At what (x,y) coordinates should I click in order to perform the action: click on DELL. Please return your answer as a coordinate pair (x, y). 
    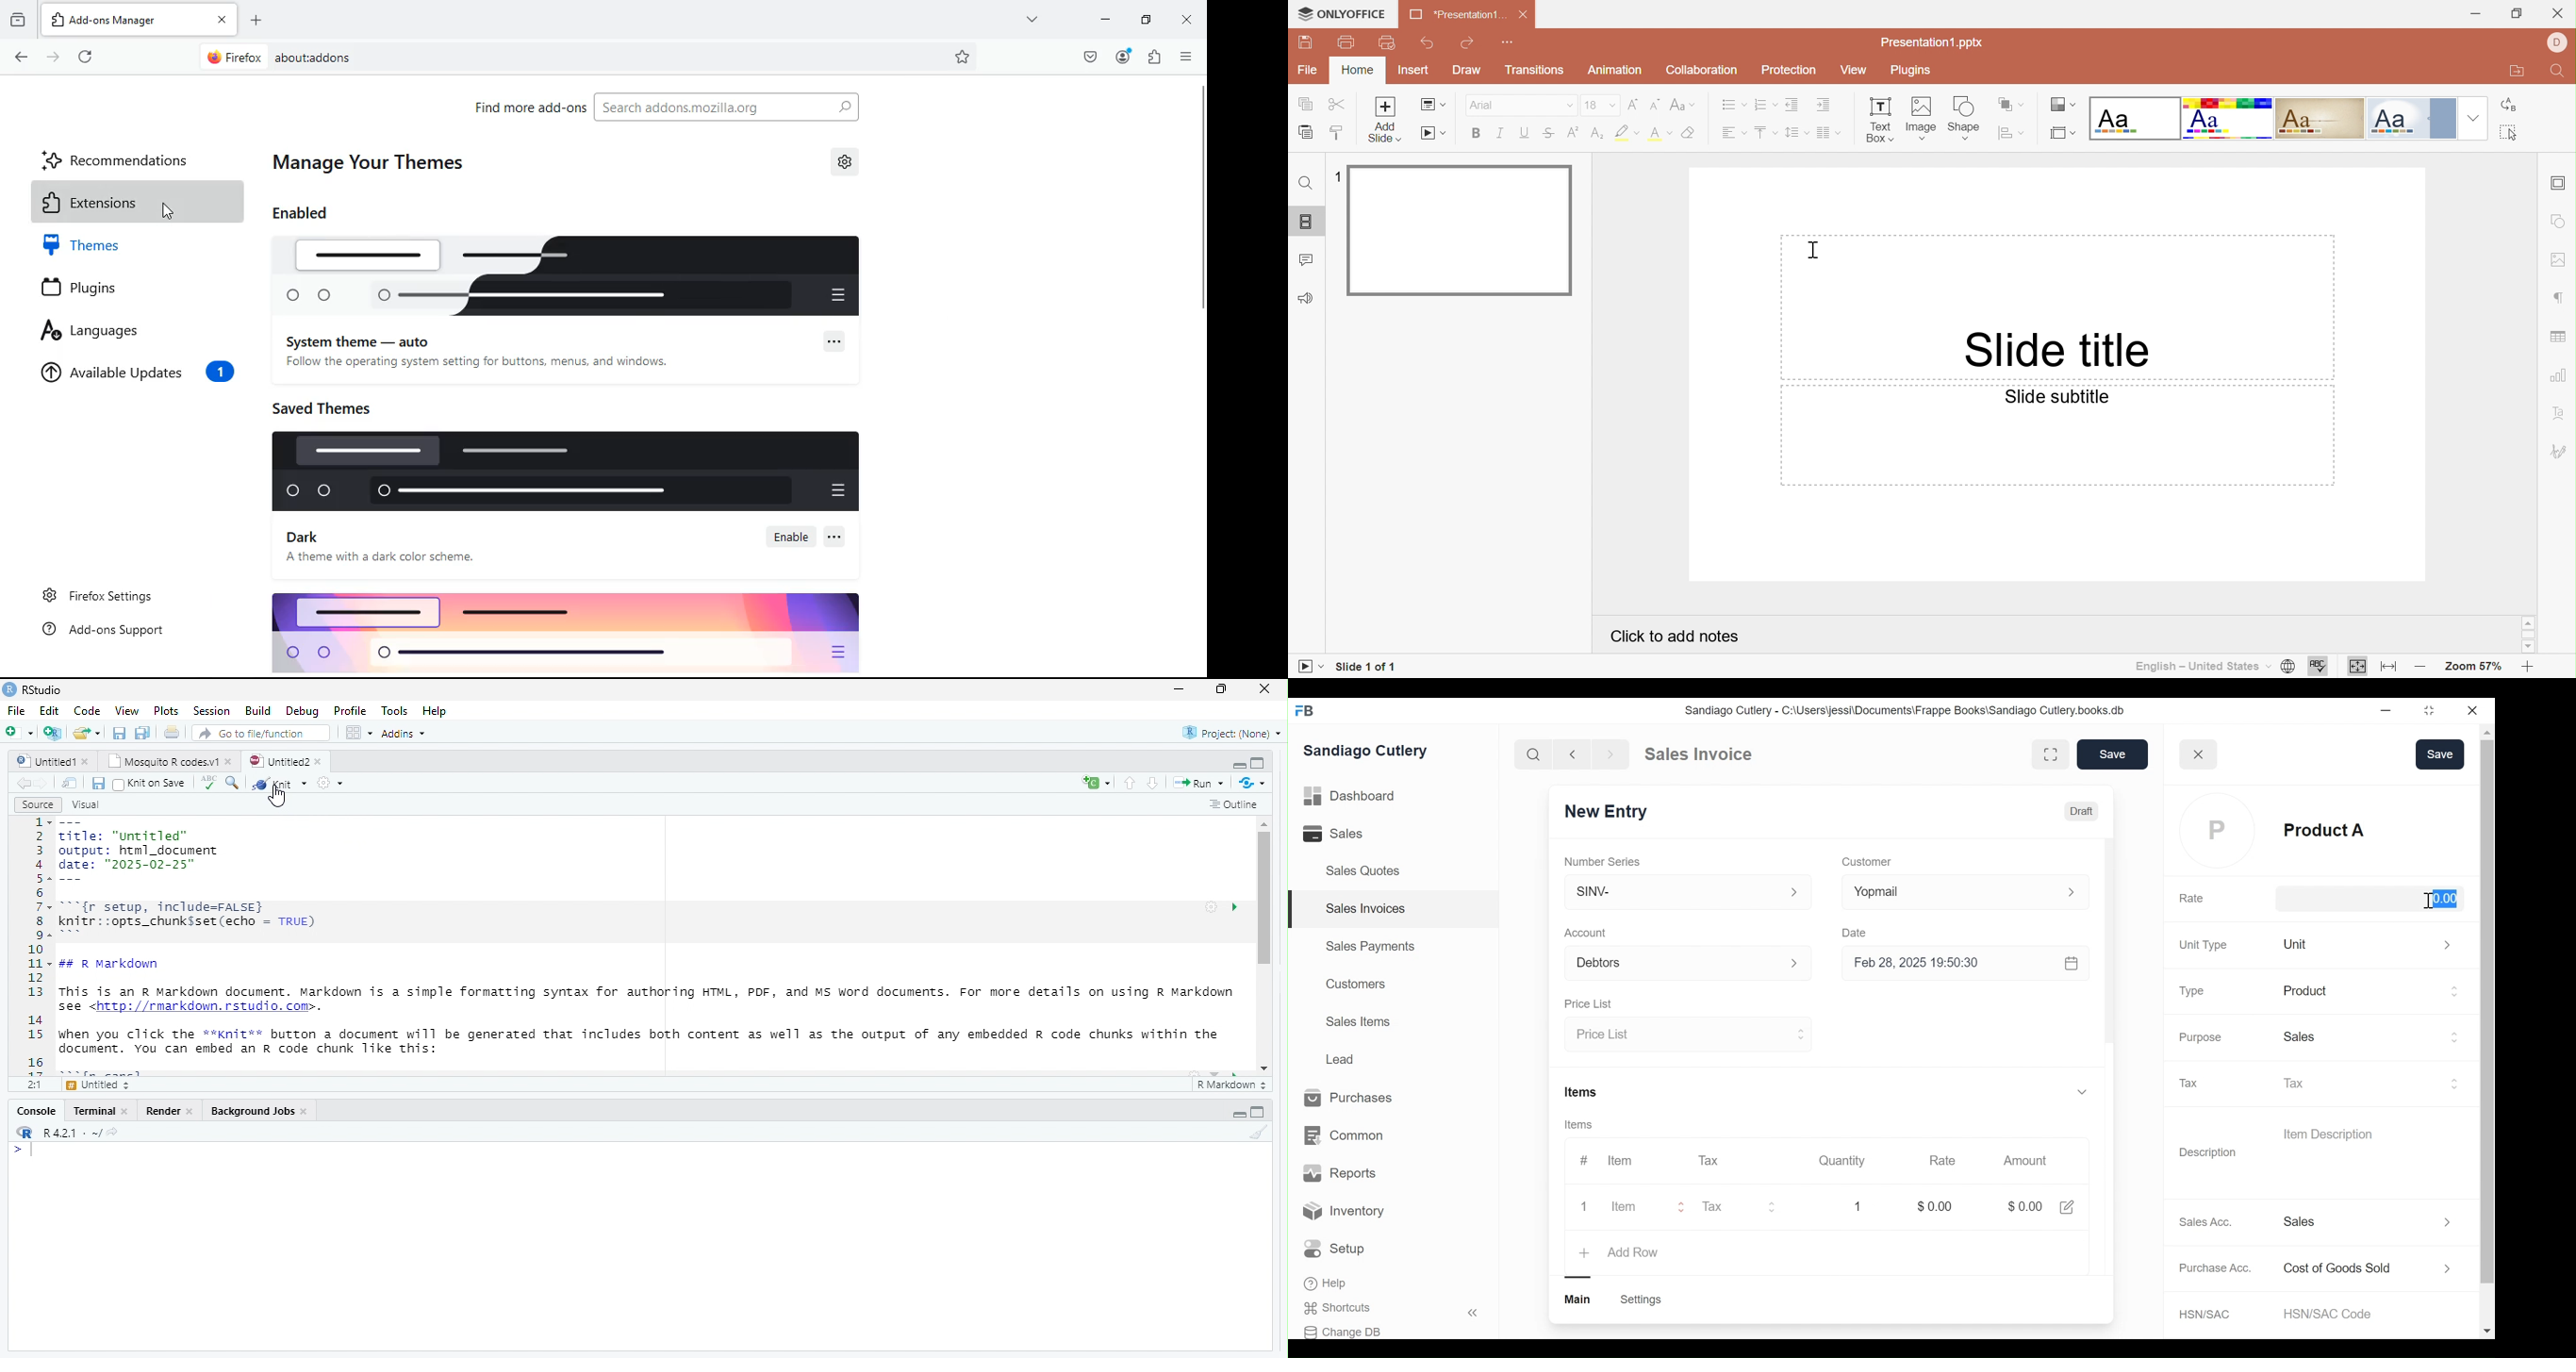
    Looking at the image, I should click on (2561, 44).